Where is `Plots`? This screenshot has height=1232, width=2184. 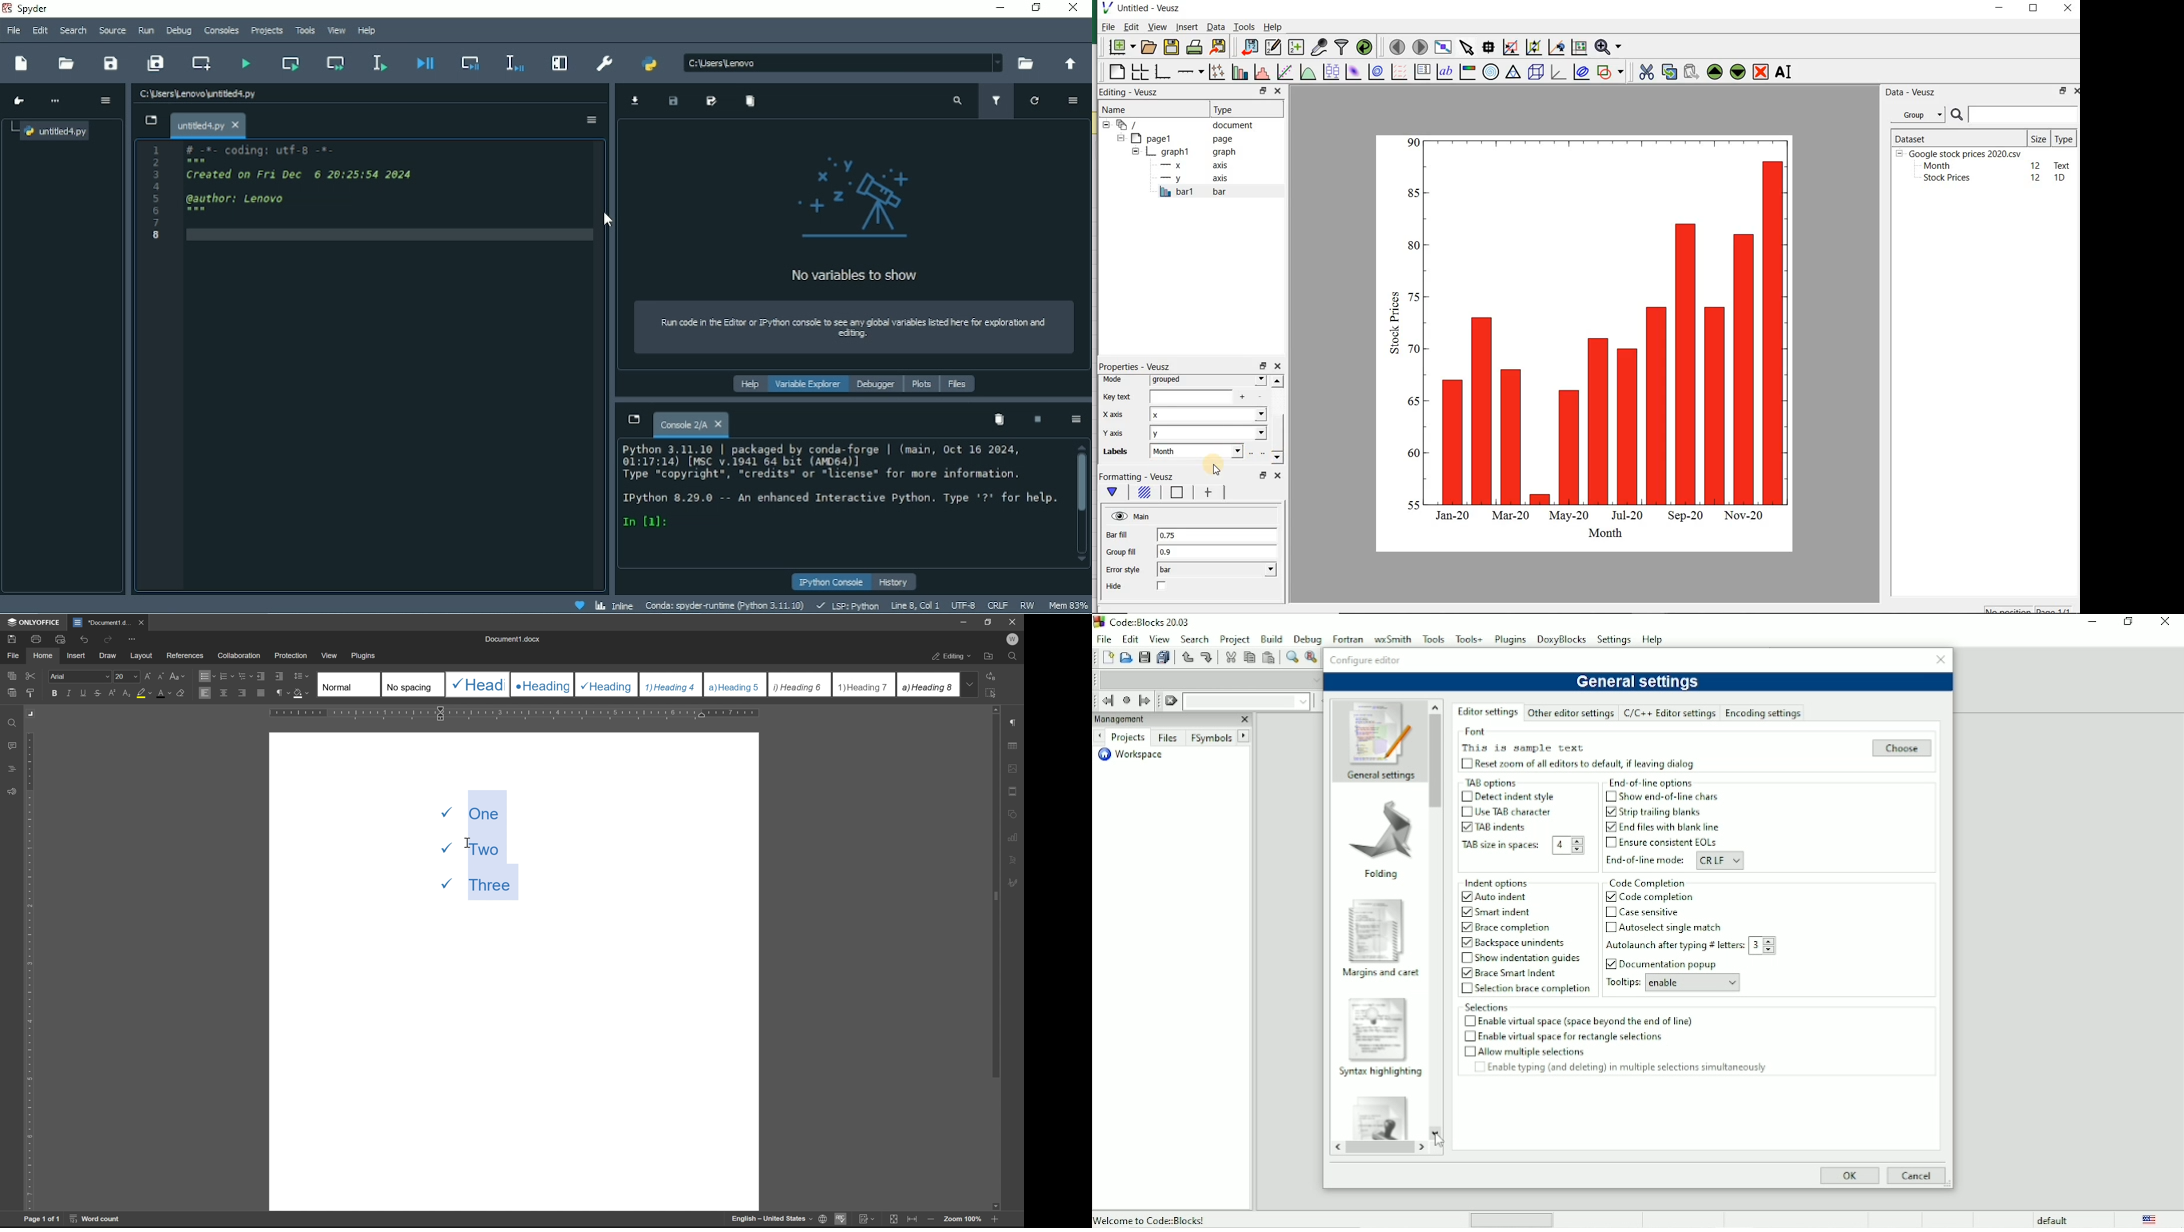 Plots is located at coordinates (923, 385).